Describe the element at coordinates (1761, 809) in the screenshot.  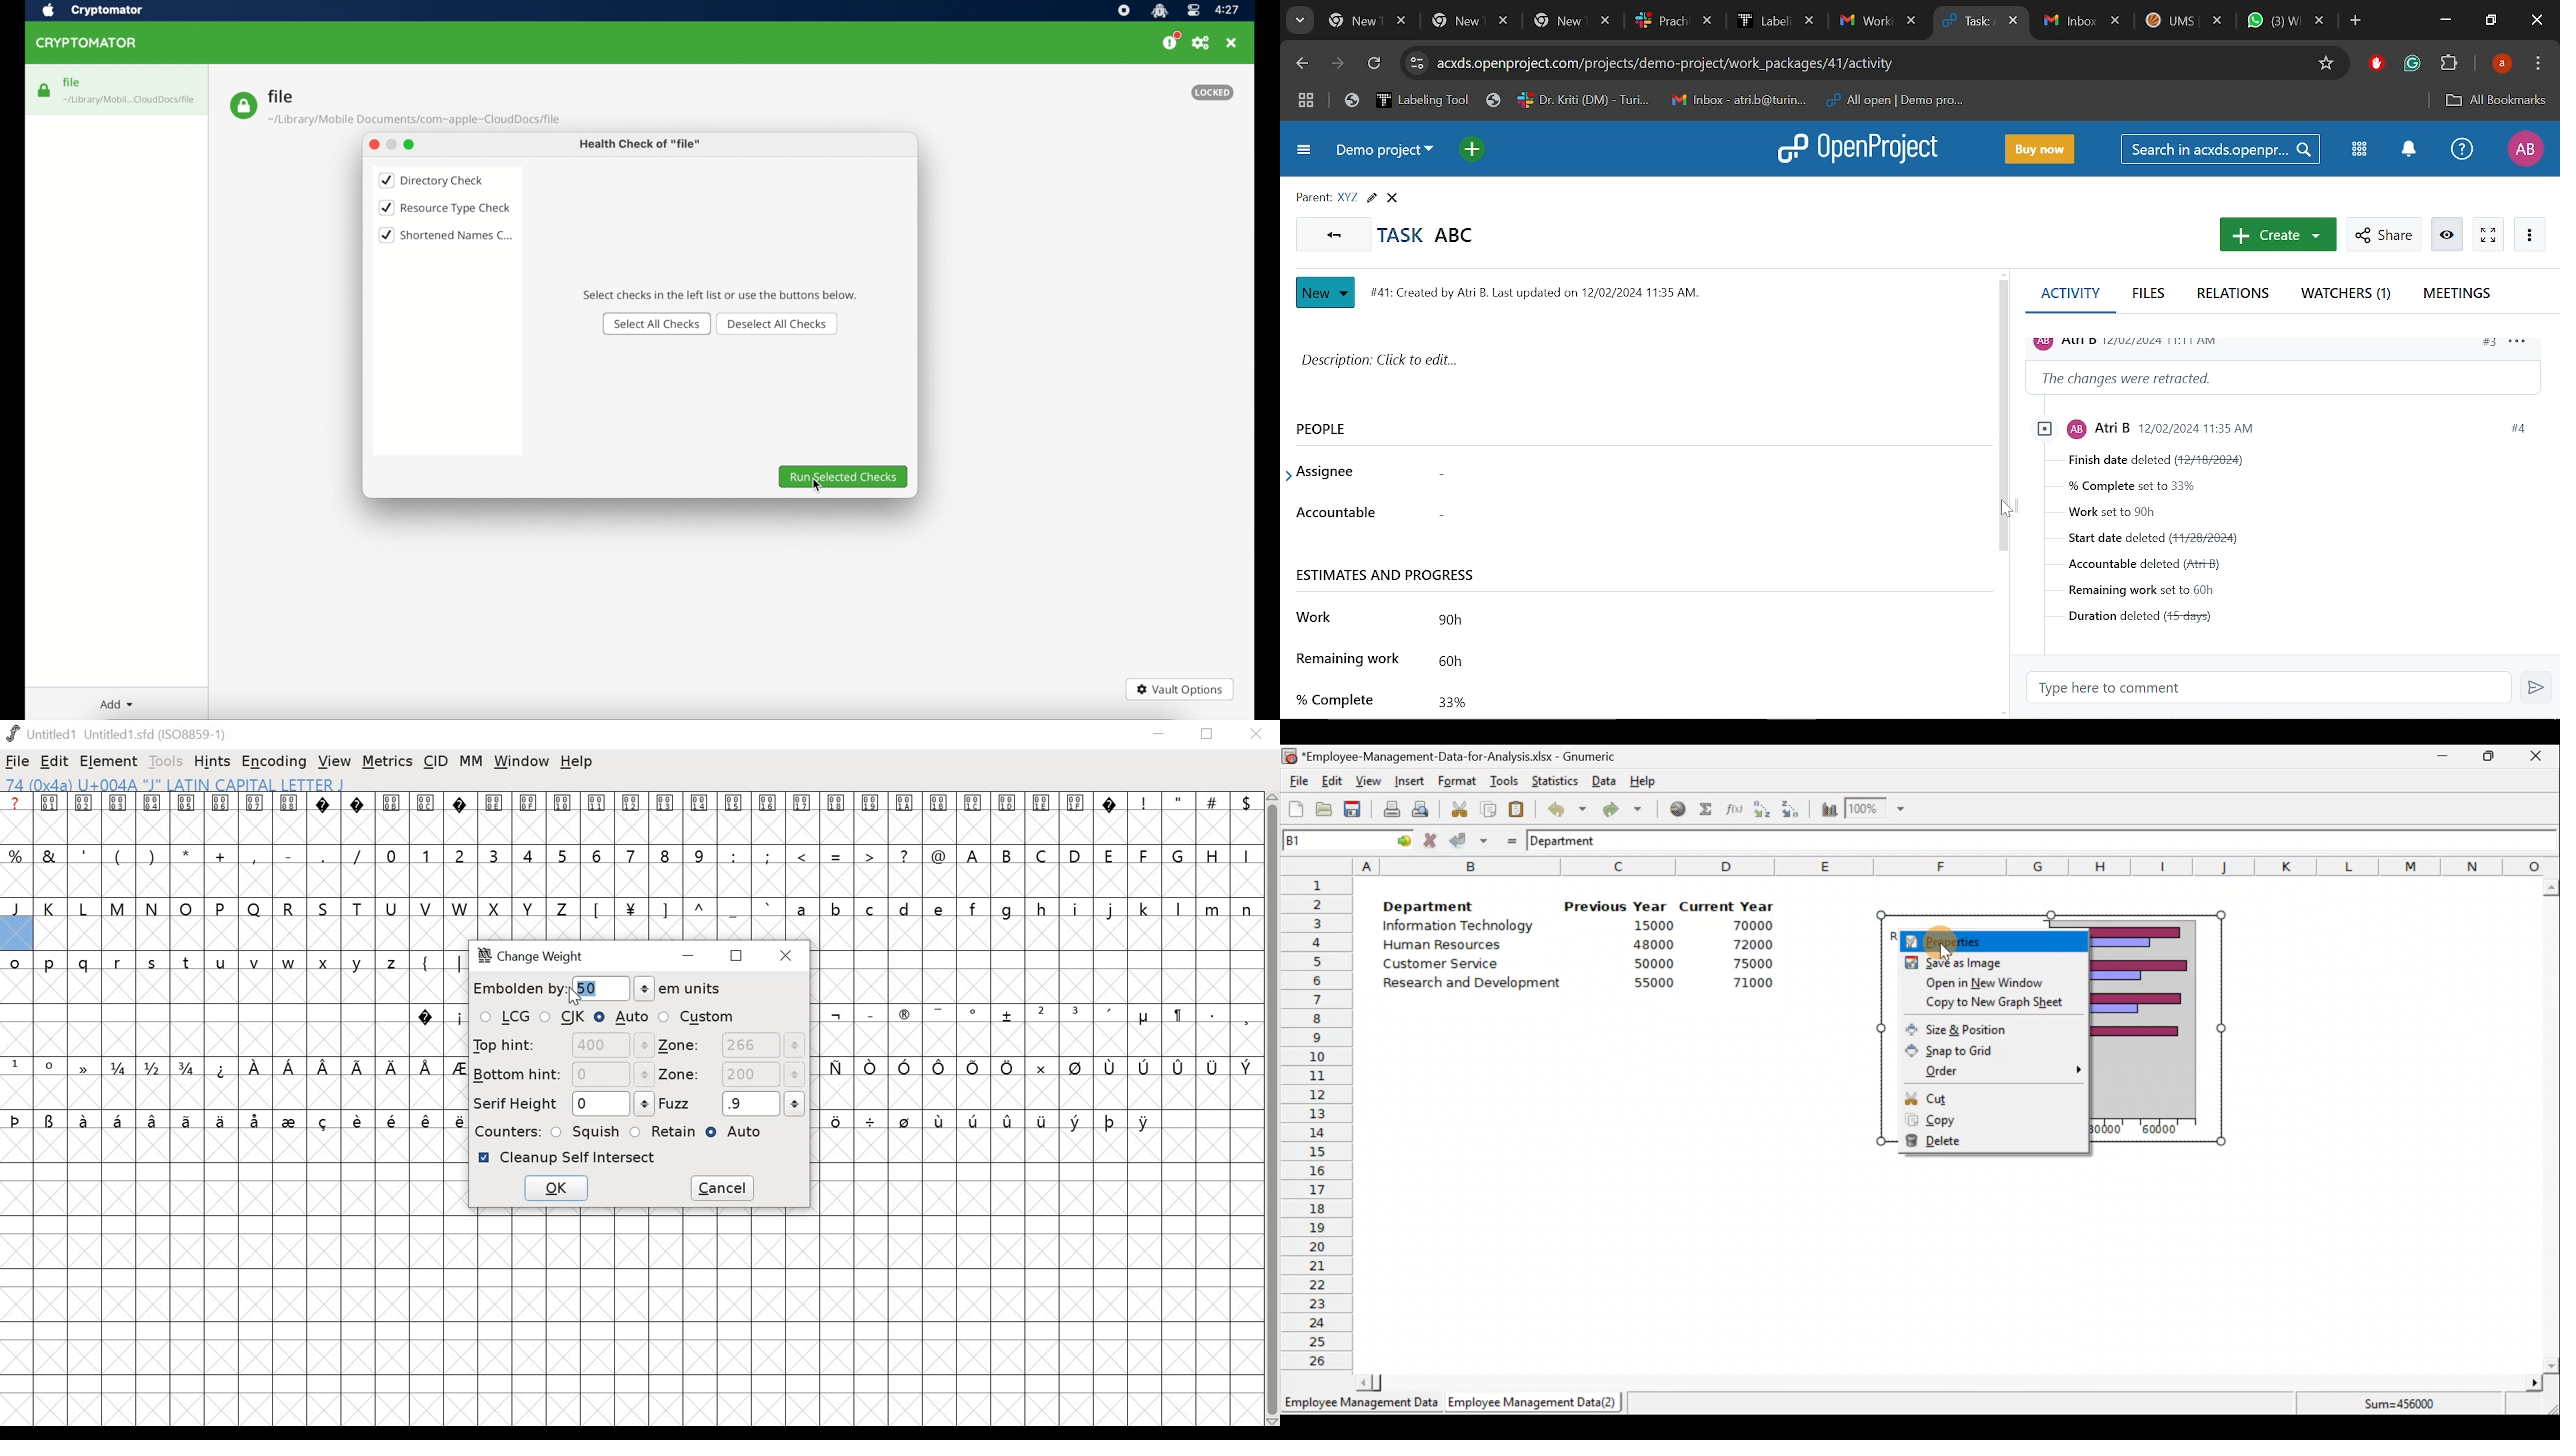
I see `Sort in Ascending order` at that location.